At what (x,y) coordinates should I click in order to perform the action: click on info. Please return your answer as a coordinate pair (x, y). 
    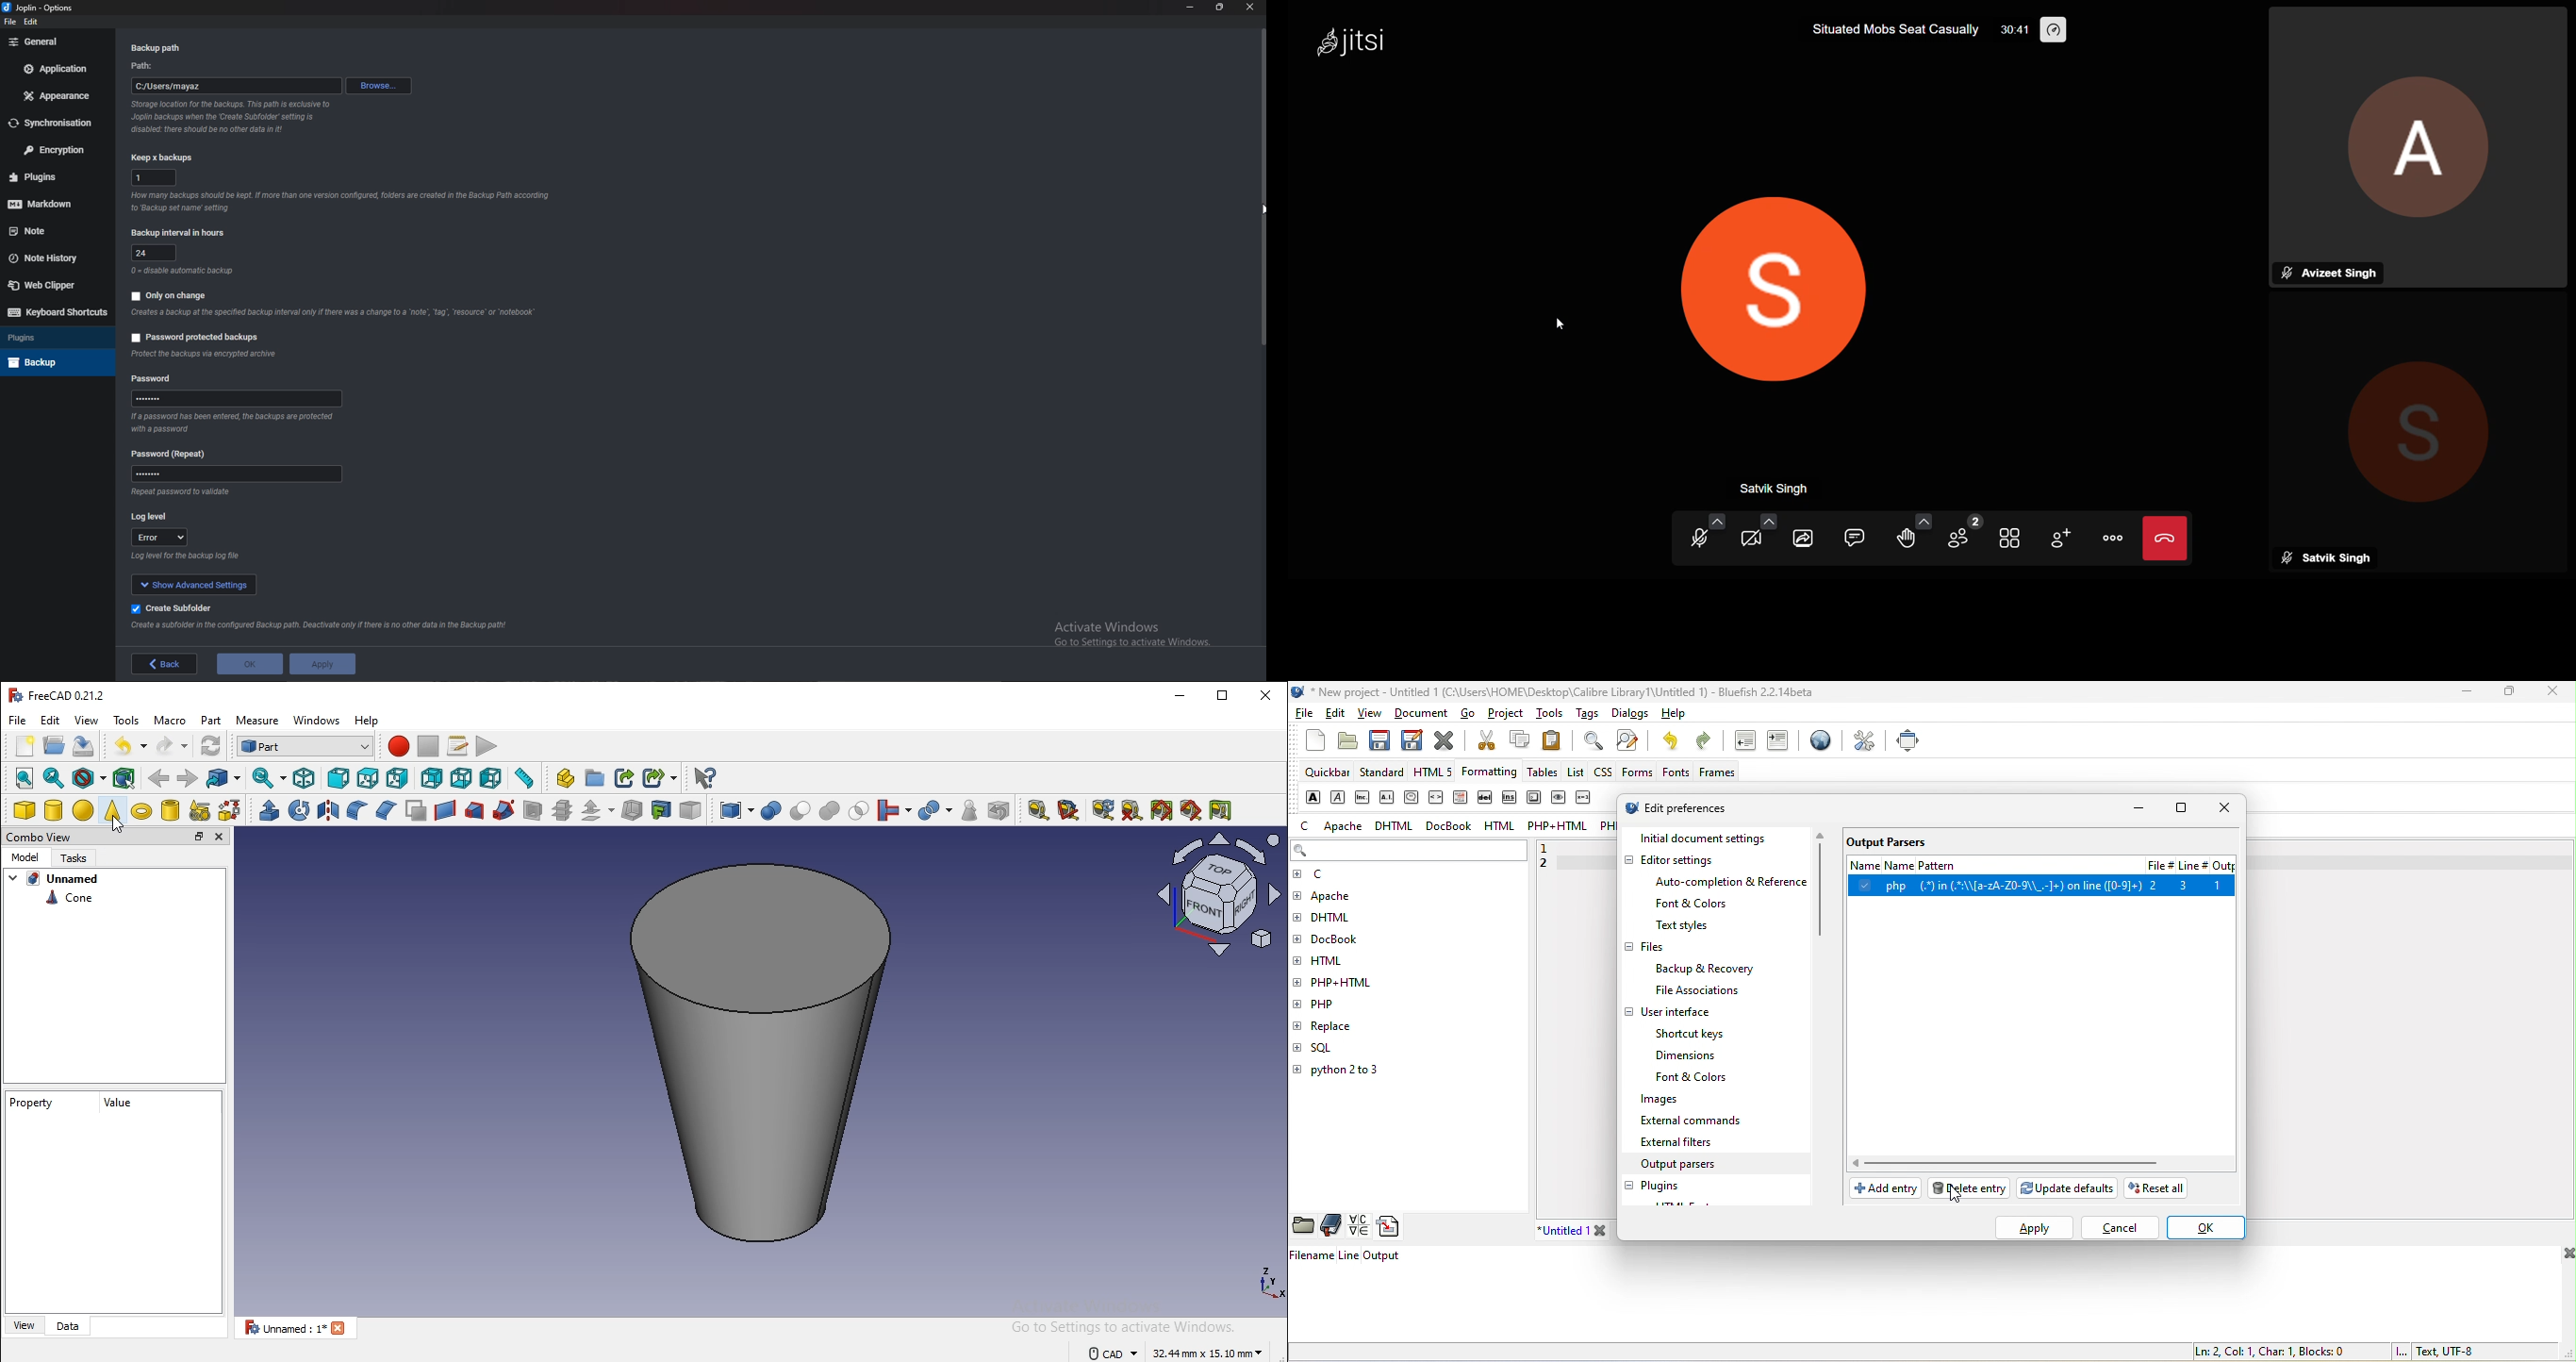
    Looking at the image, I should click on (182, 272).